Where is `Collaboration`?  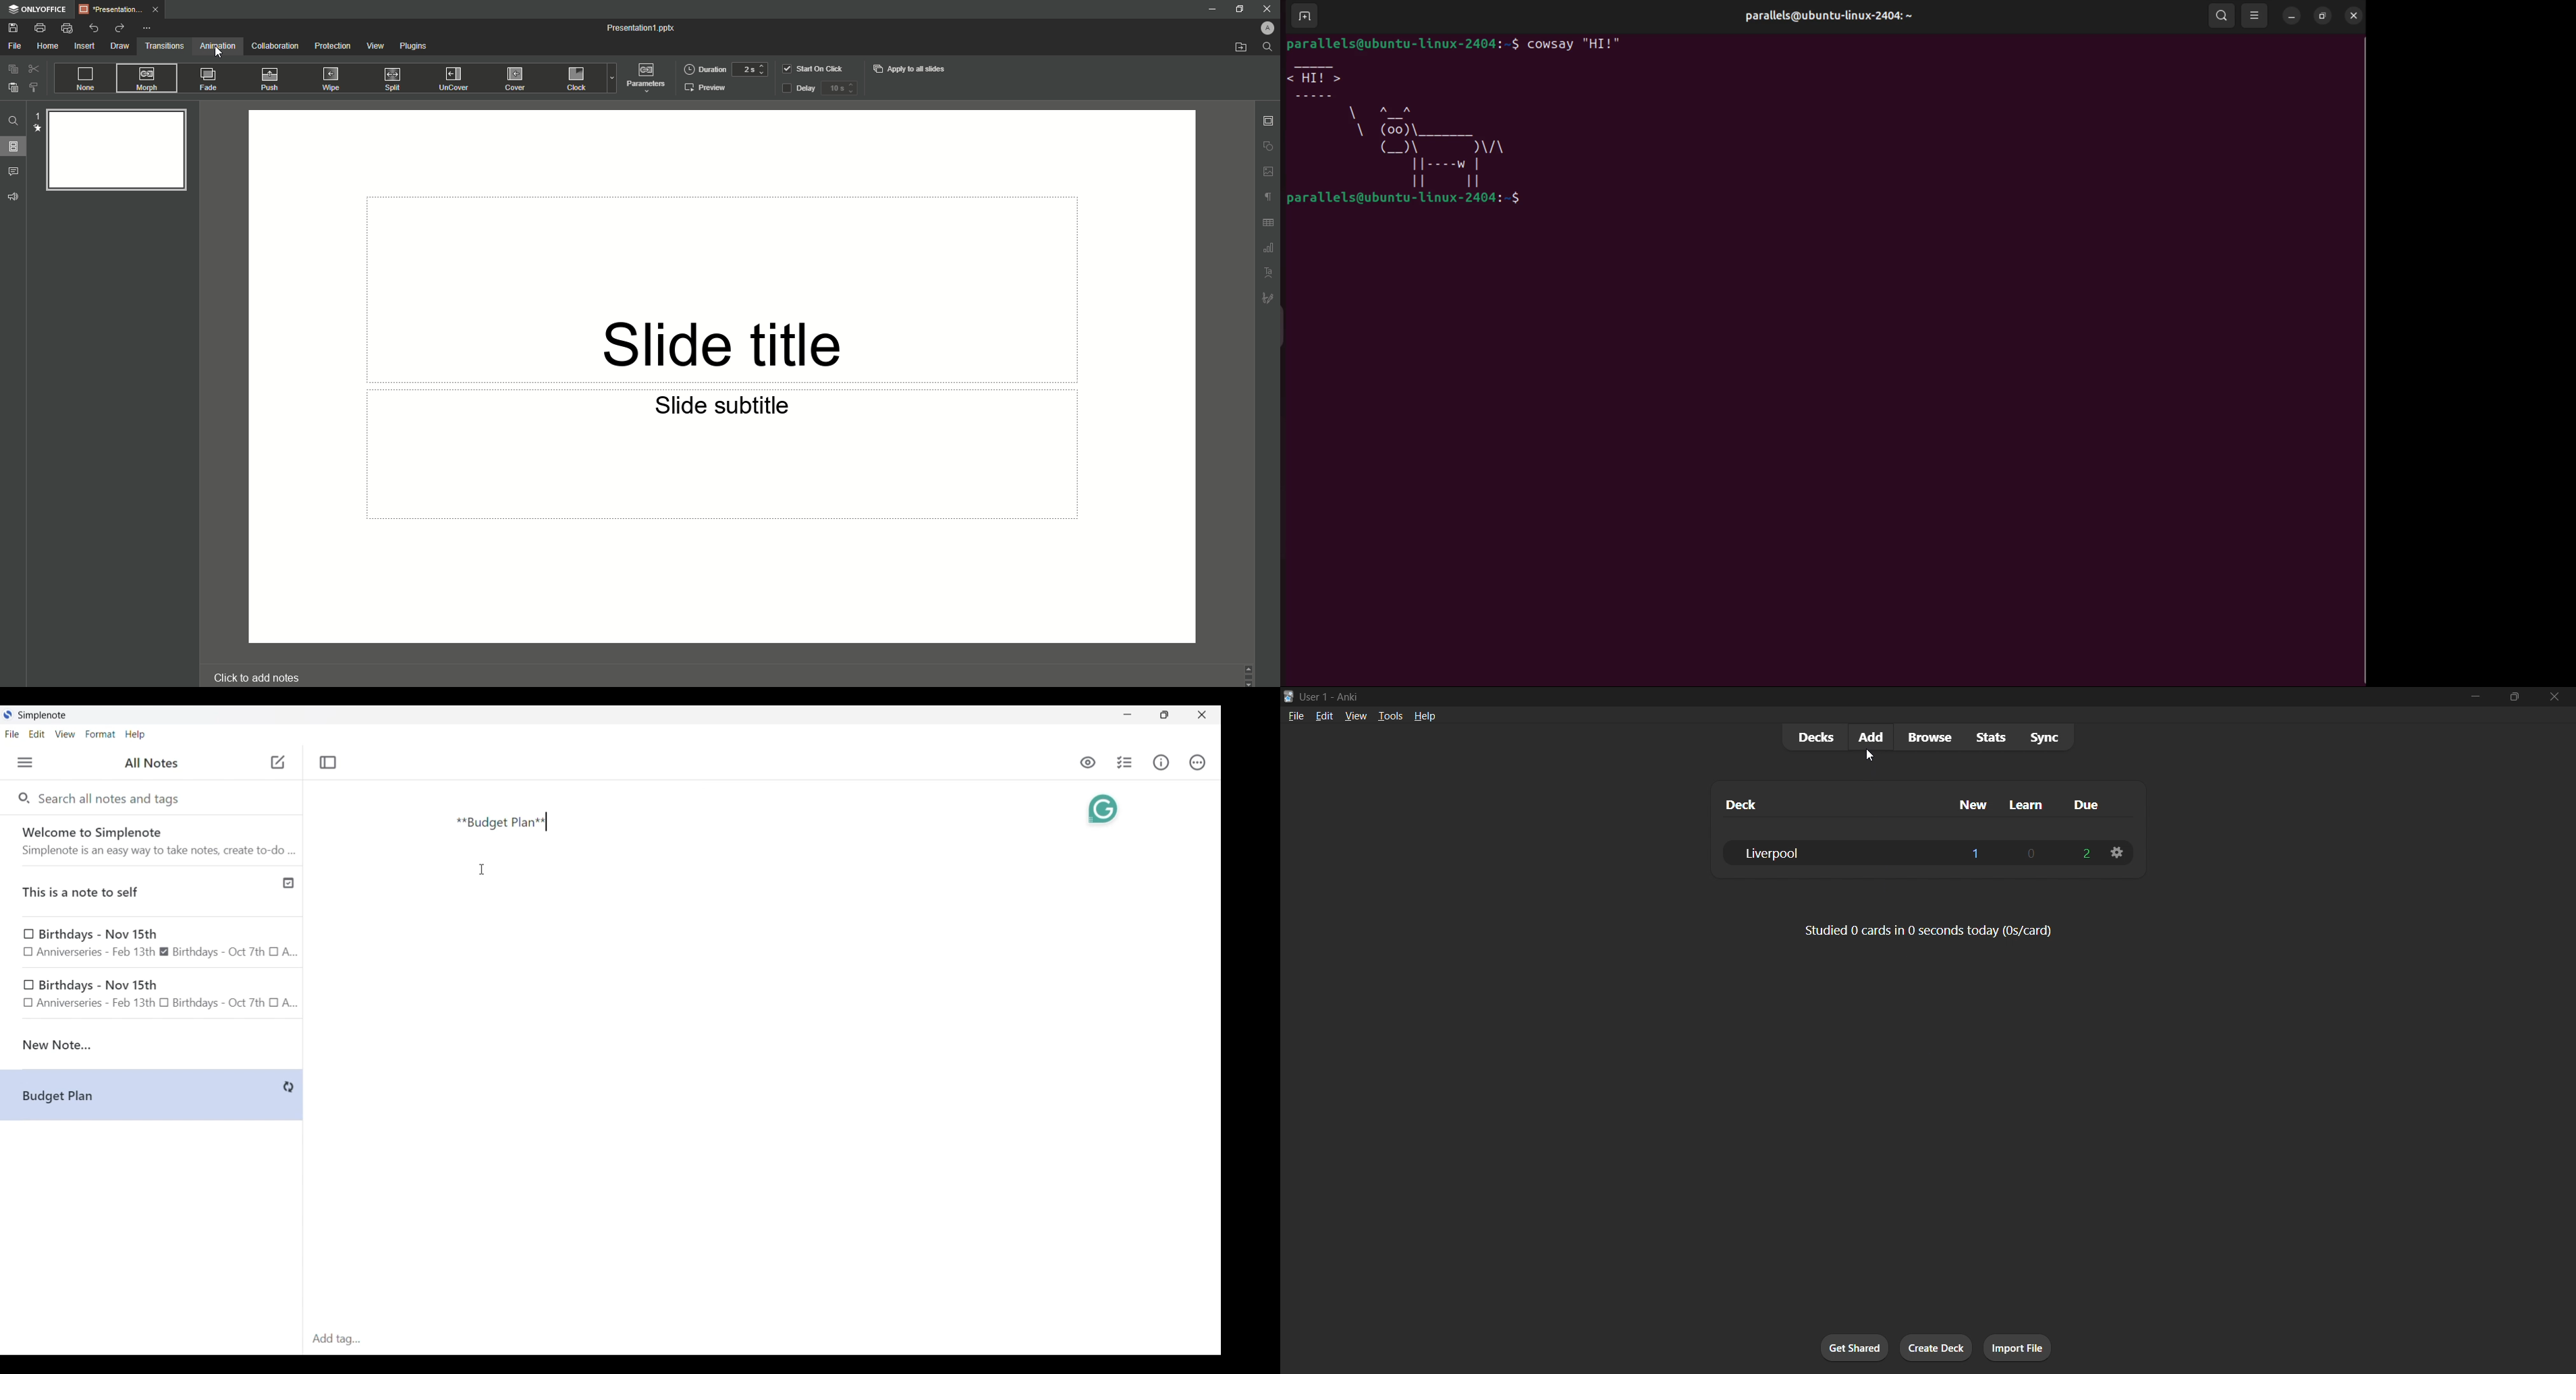
Collaboration is located at coordinates (276, 45).